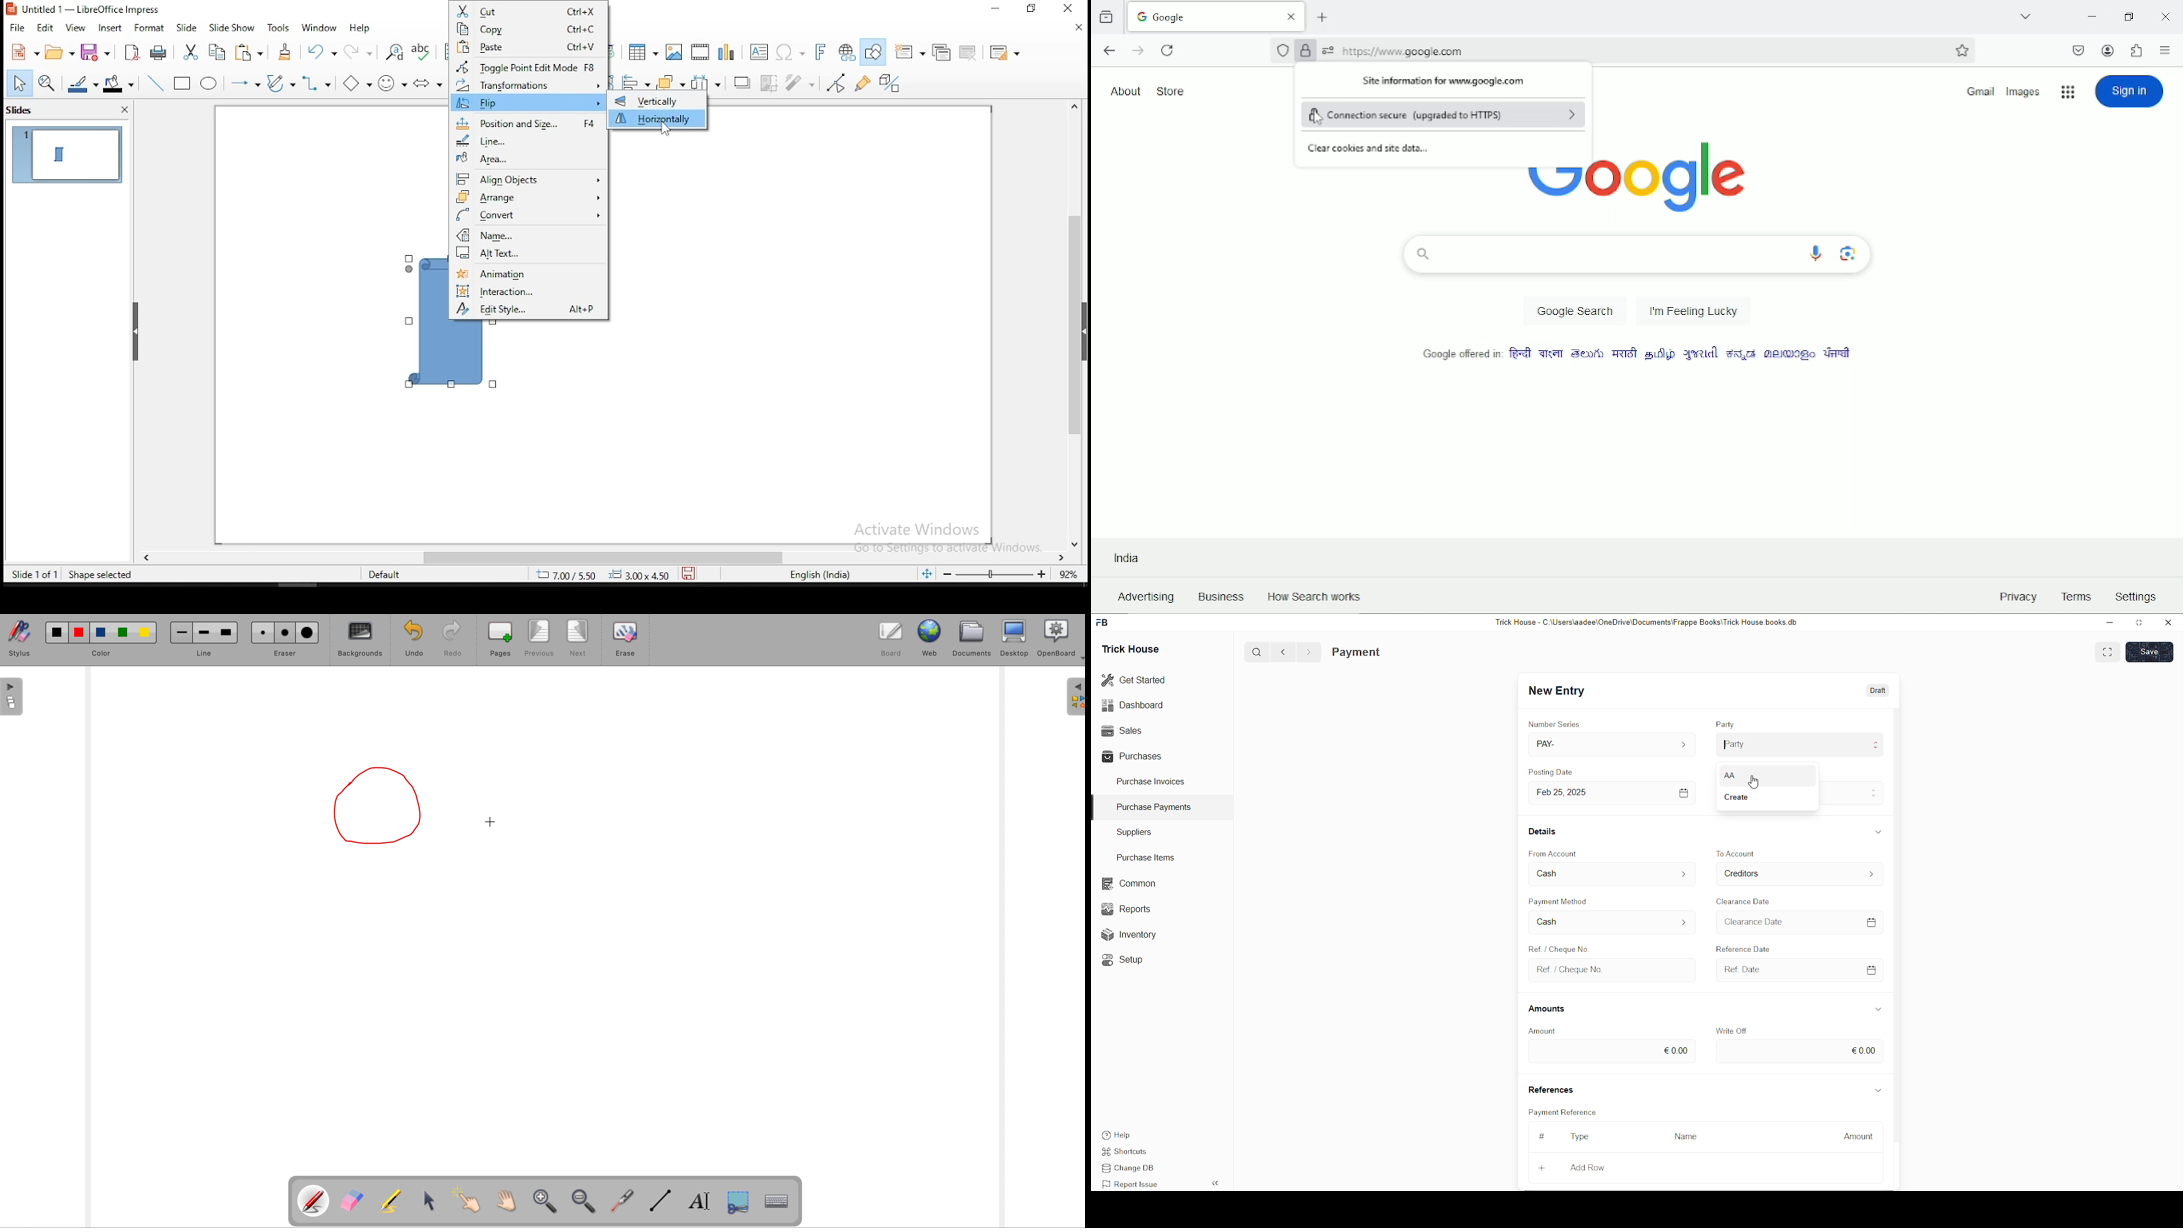 The height and width of the screenshot is (1232, 2184). What do you see at coordinates (912, 50) in the screenshot?
I see `new slide` at bounding box center [912, 50].